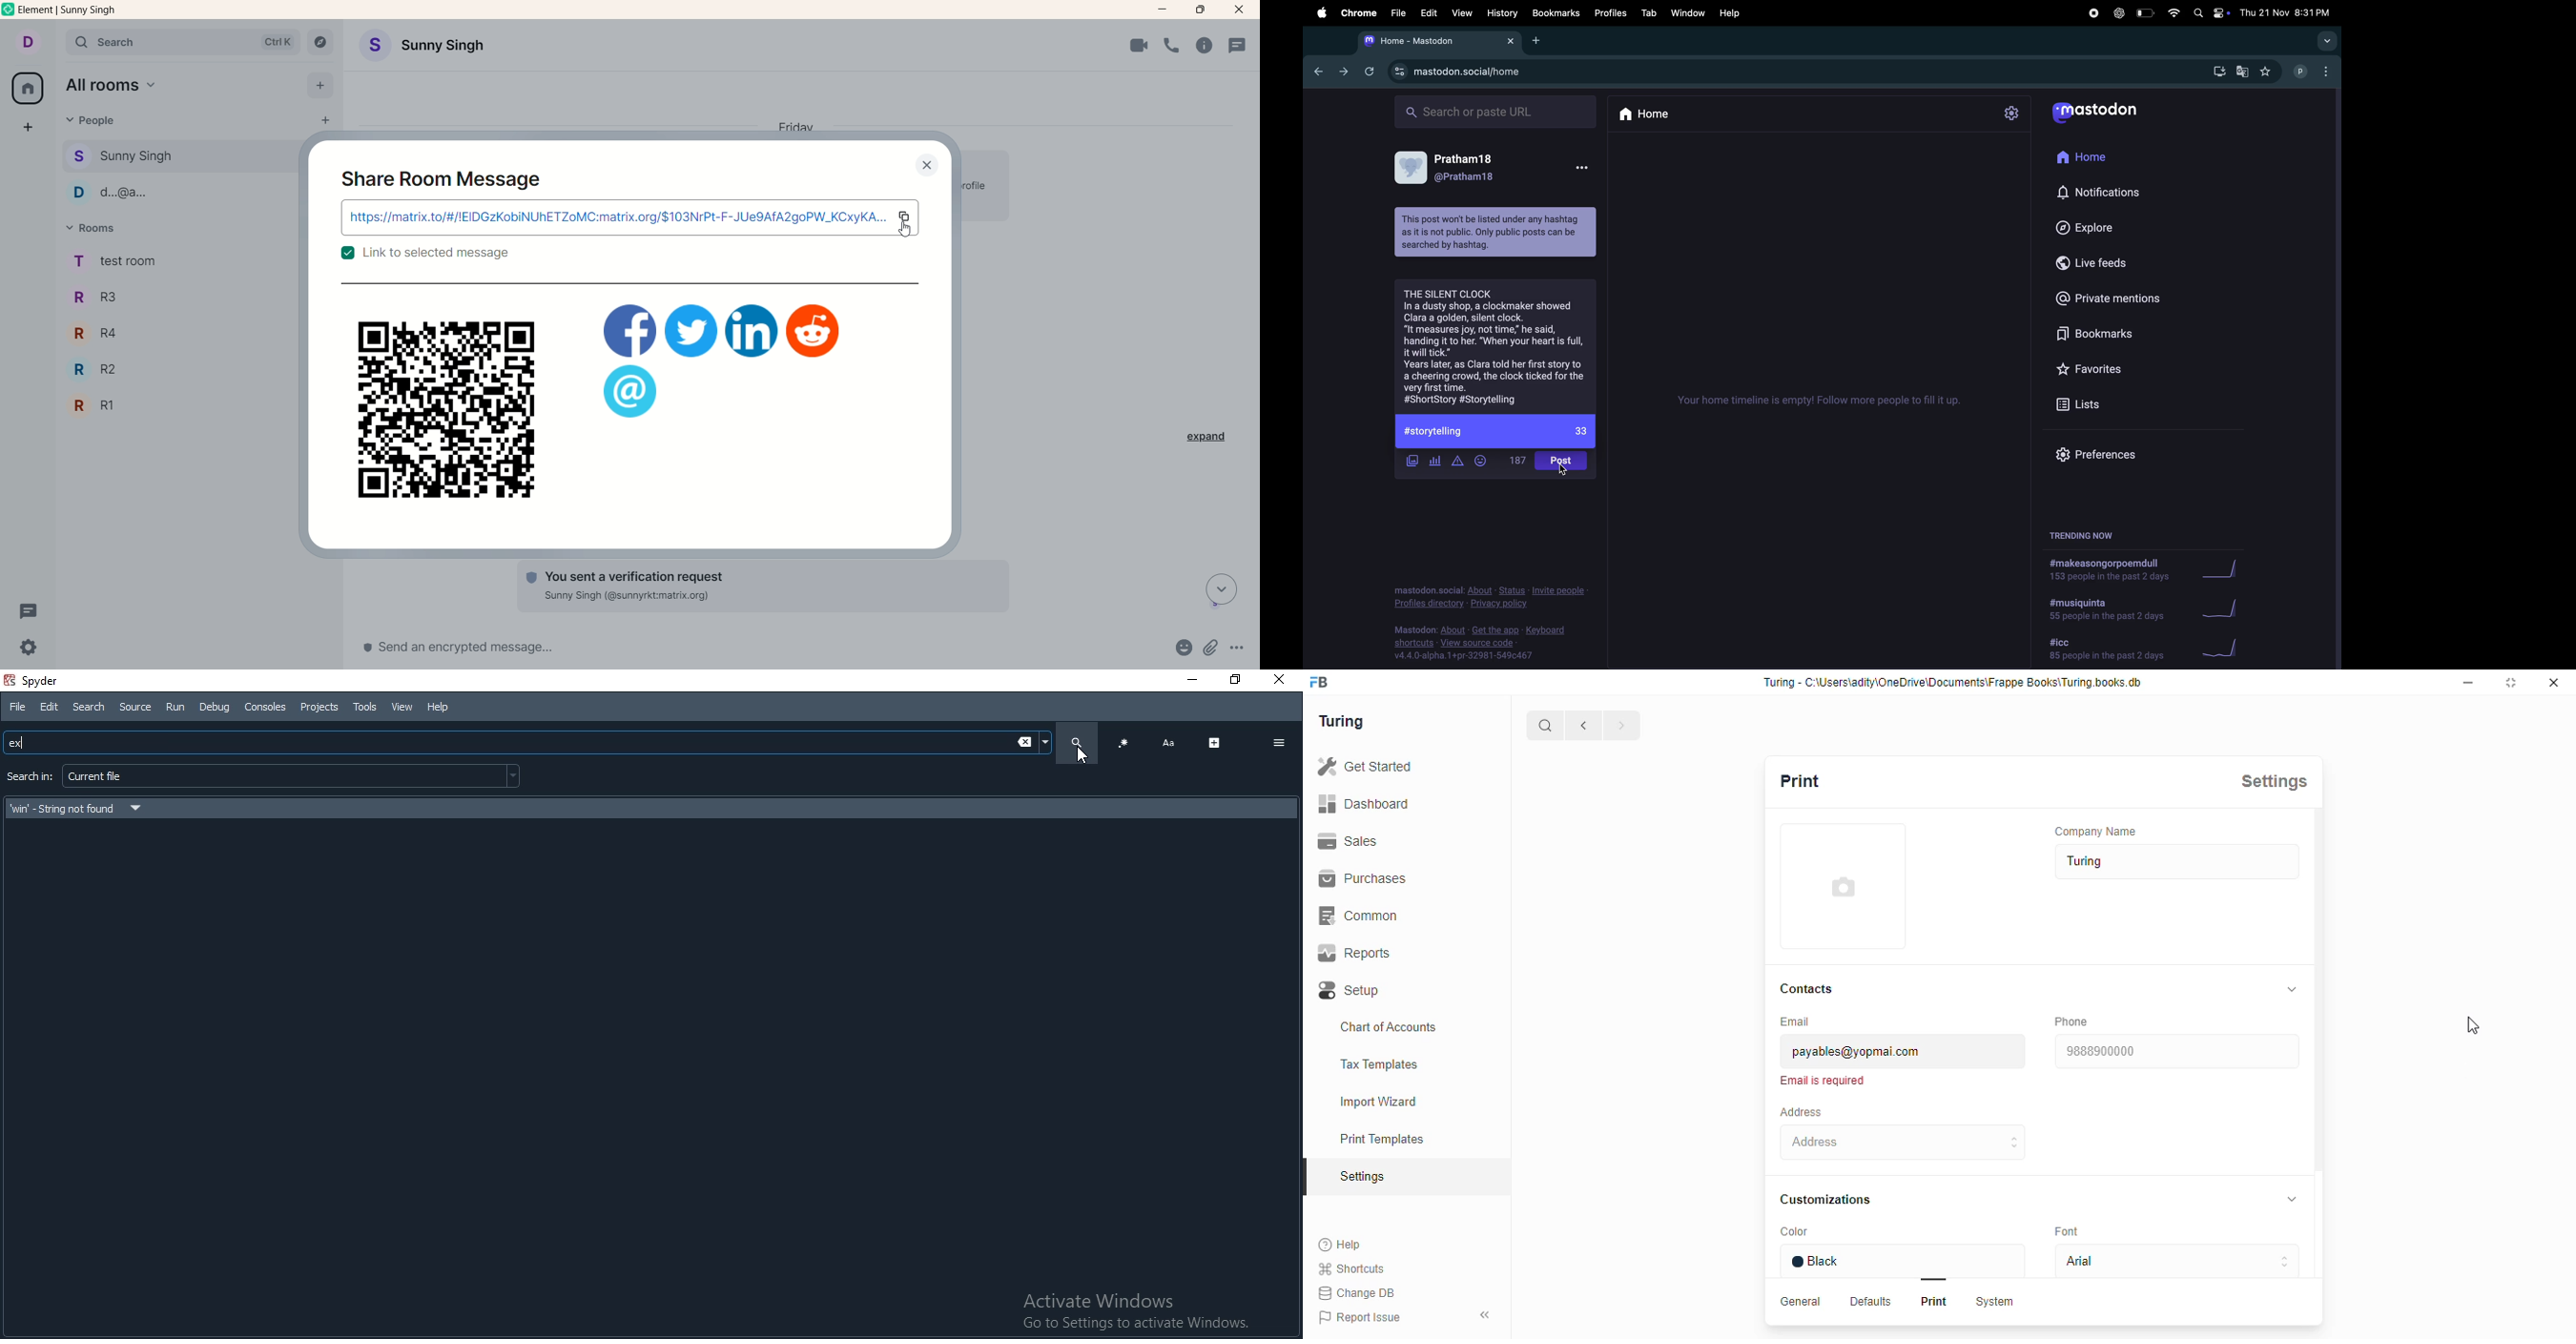  Describe the element at coordinates (1906, 1052) in the screenshot. I see `payables@yopmai.com` at that location.